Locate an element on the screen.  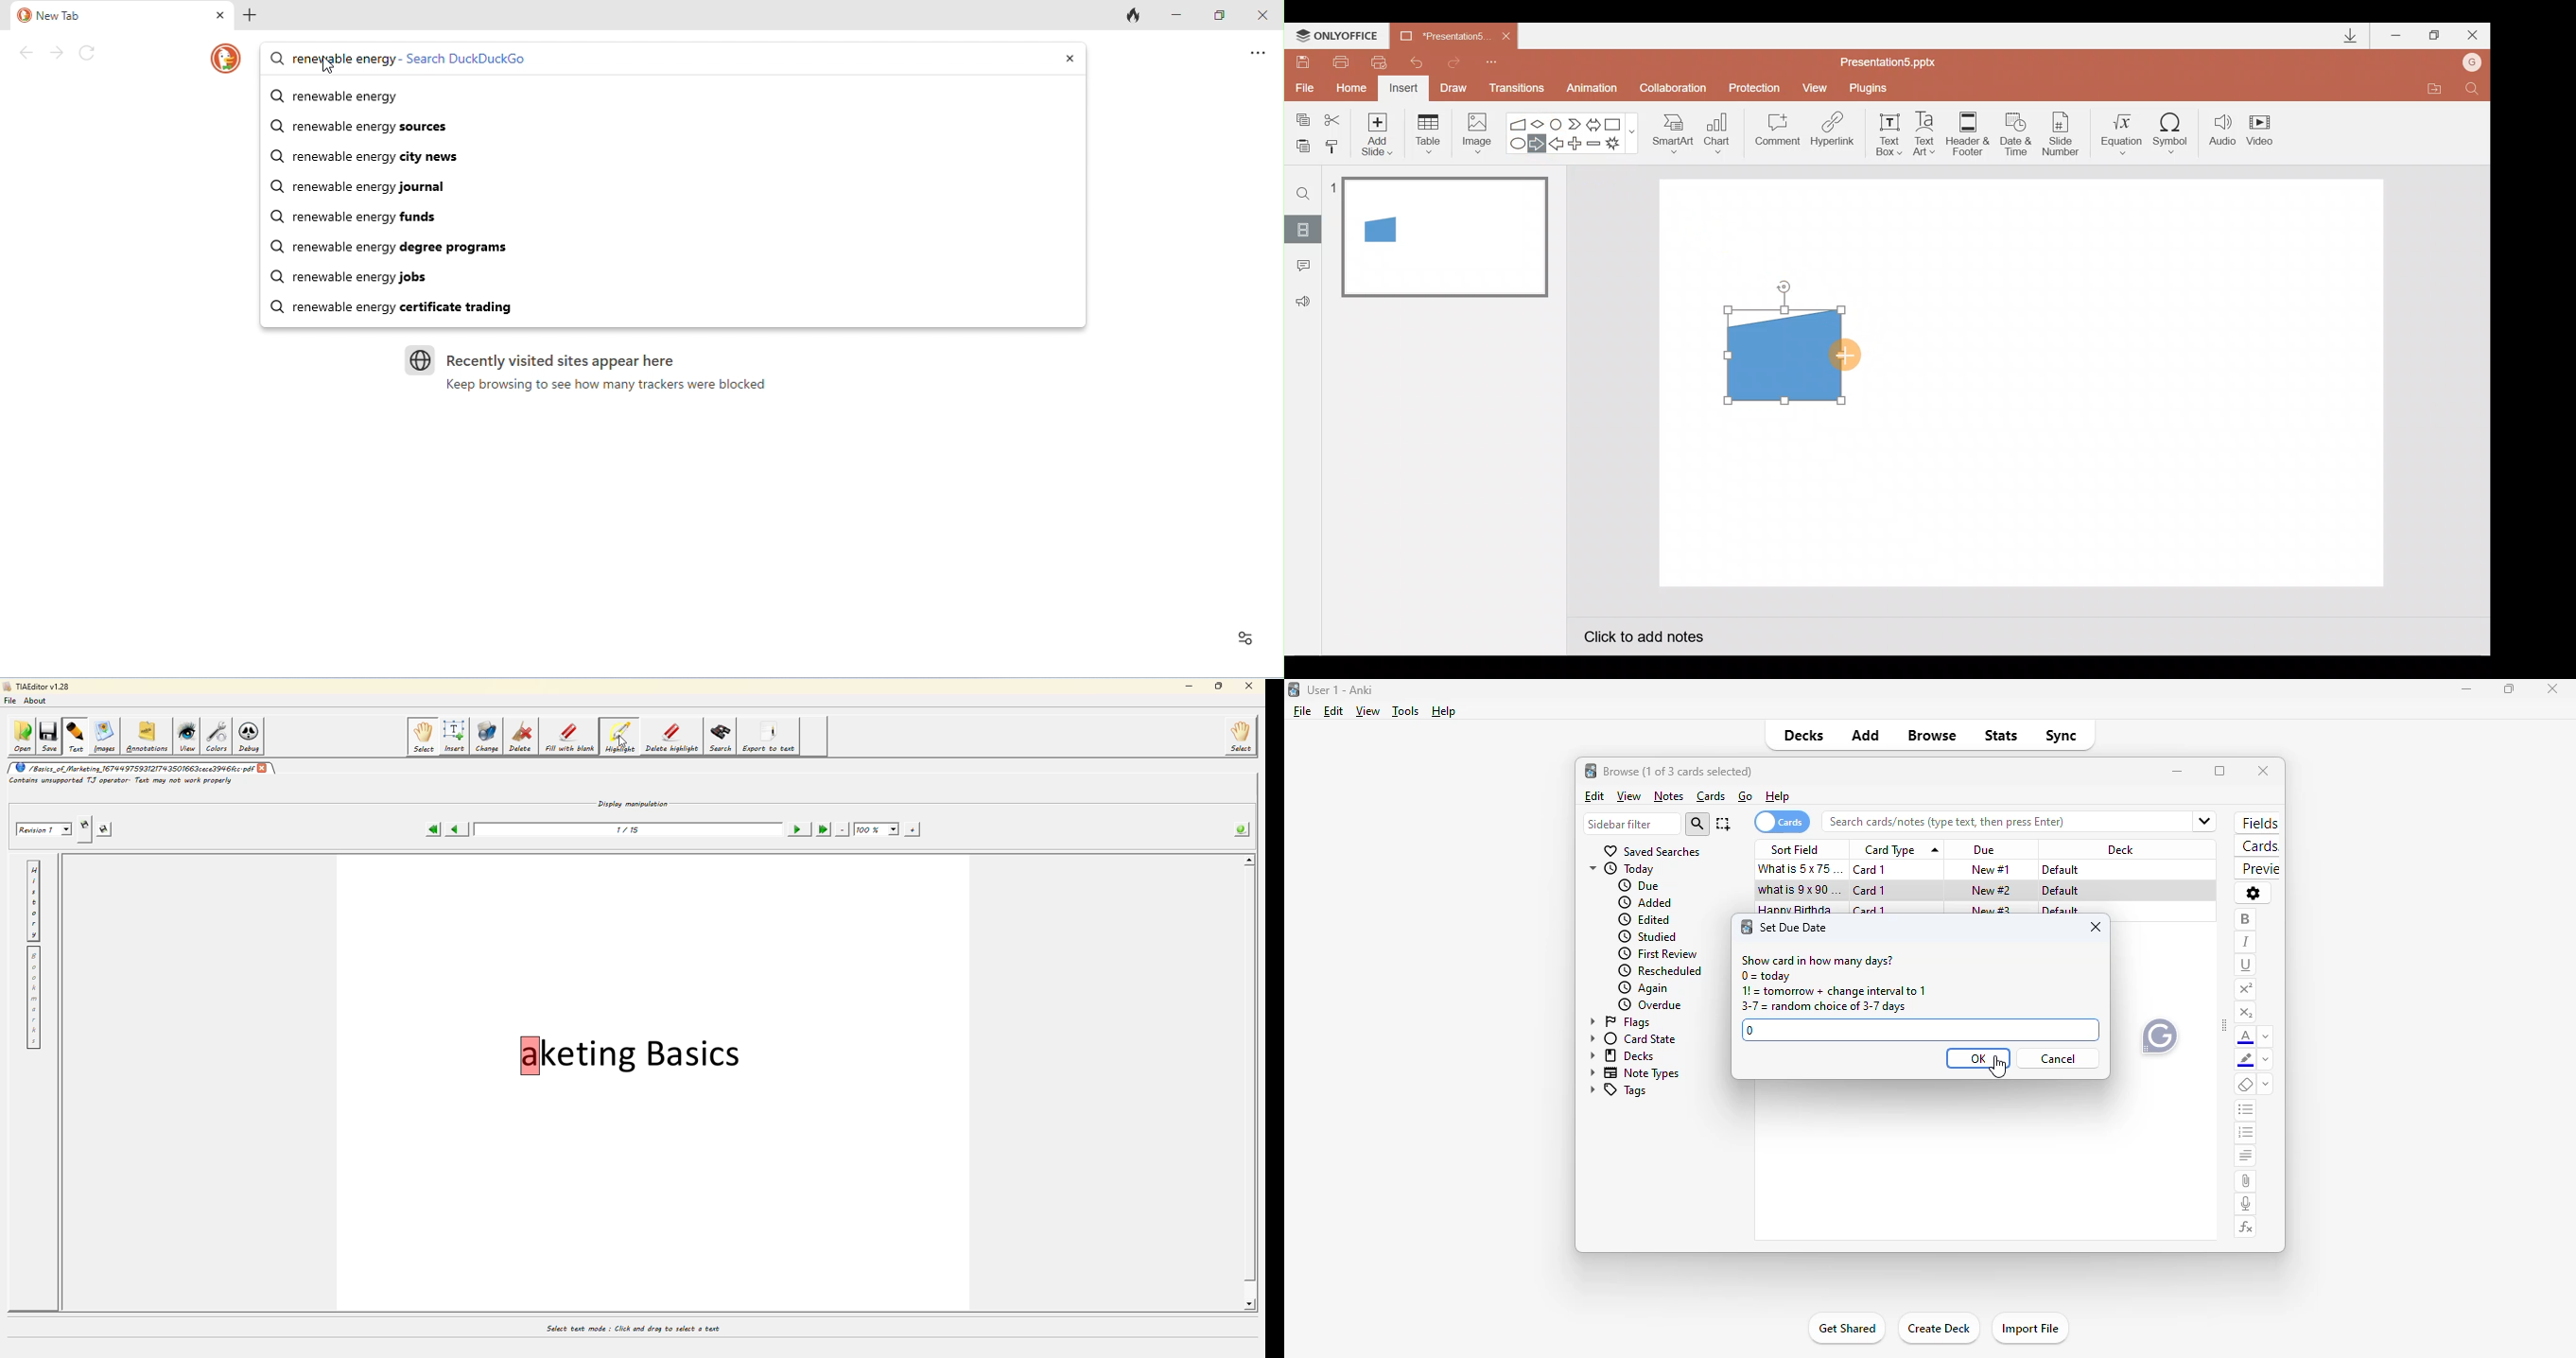
Quick print is located at coordinates (1384, 59).